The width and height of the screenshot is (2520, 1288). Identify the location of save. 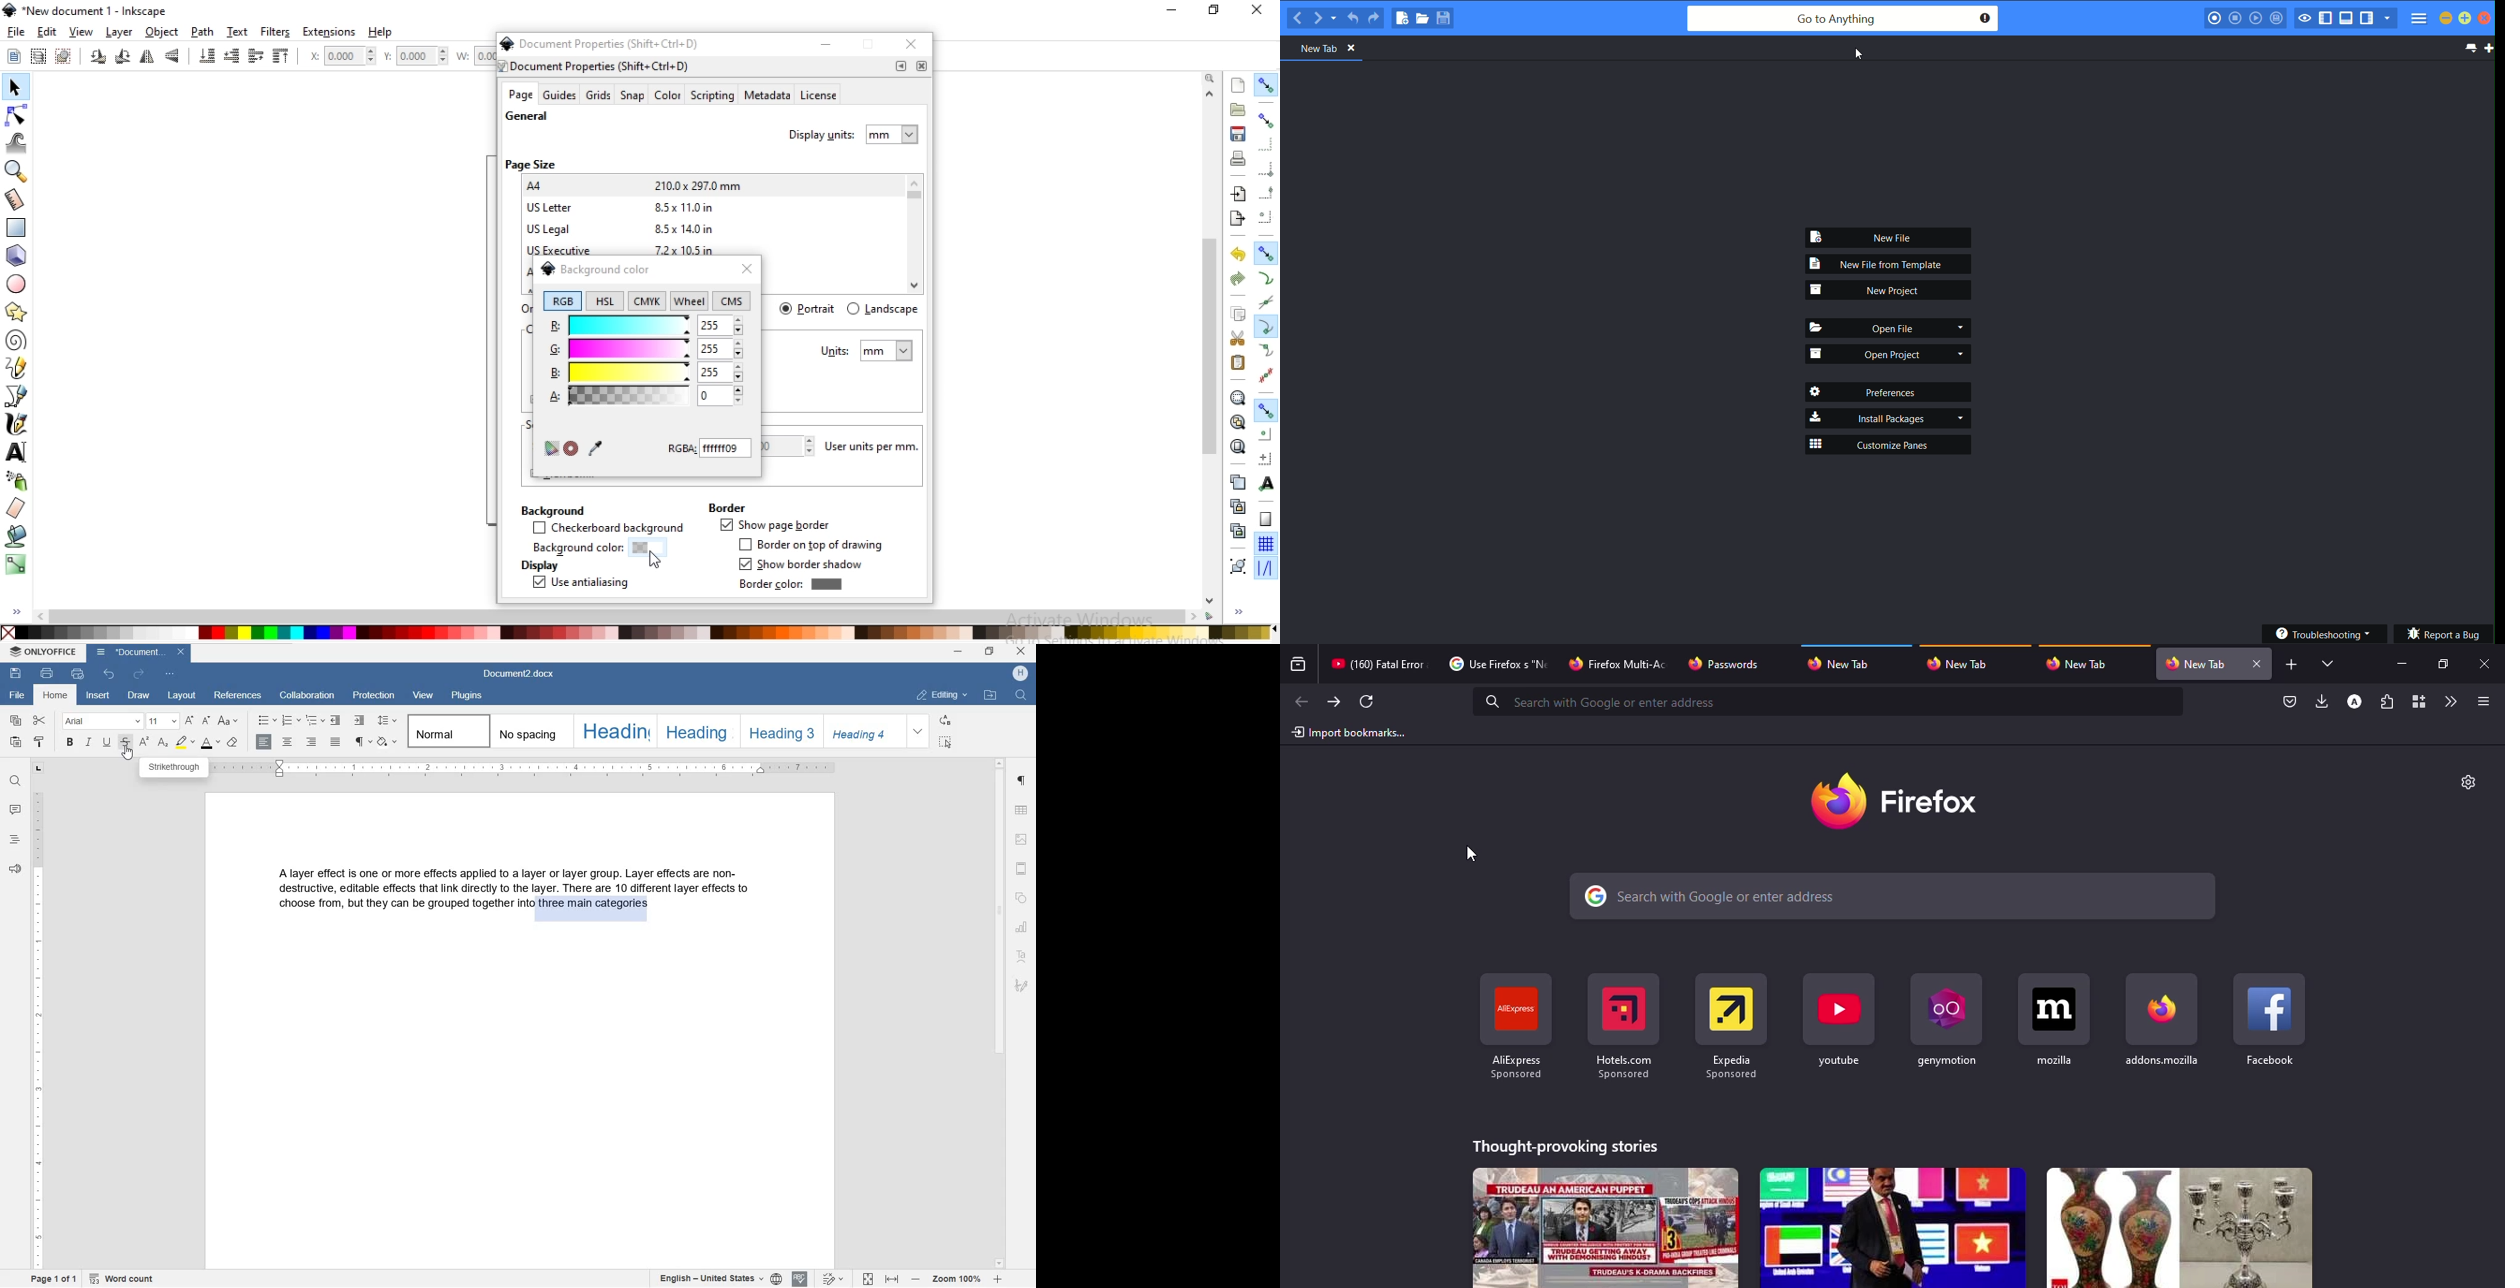
(15, 673).